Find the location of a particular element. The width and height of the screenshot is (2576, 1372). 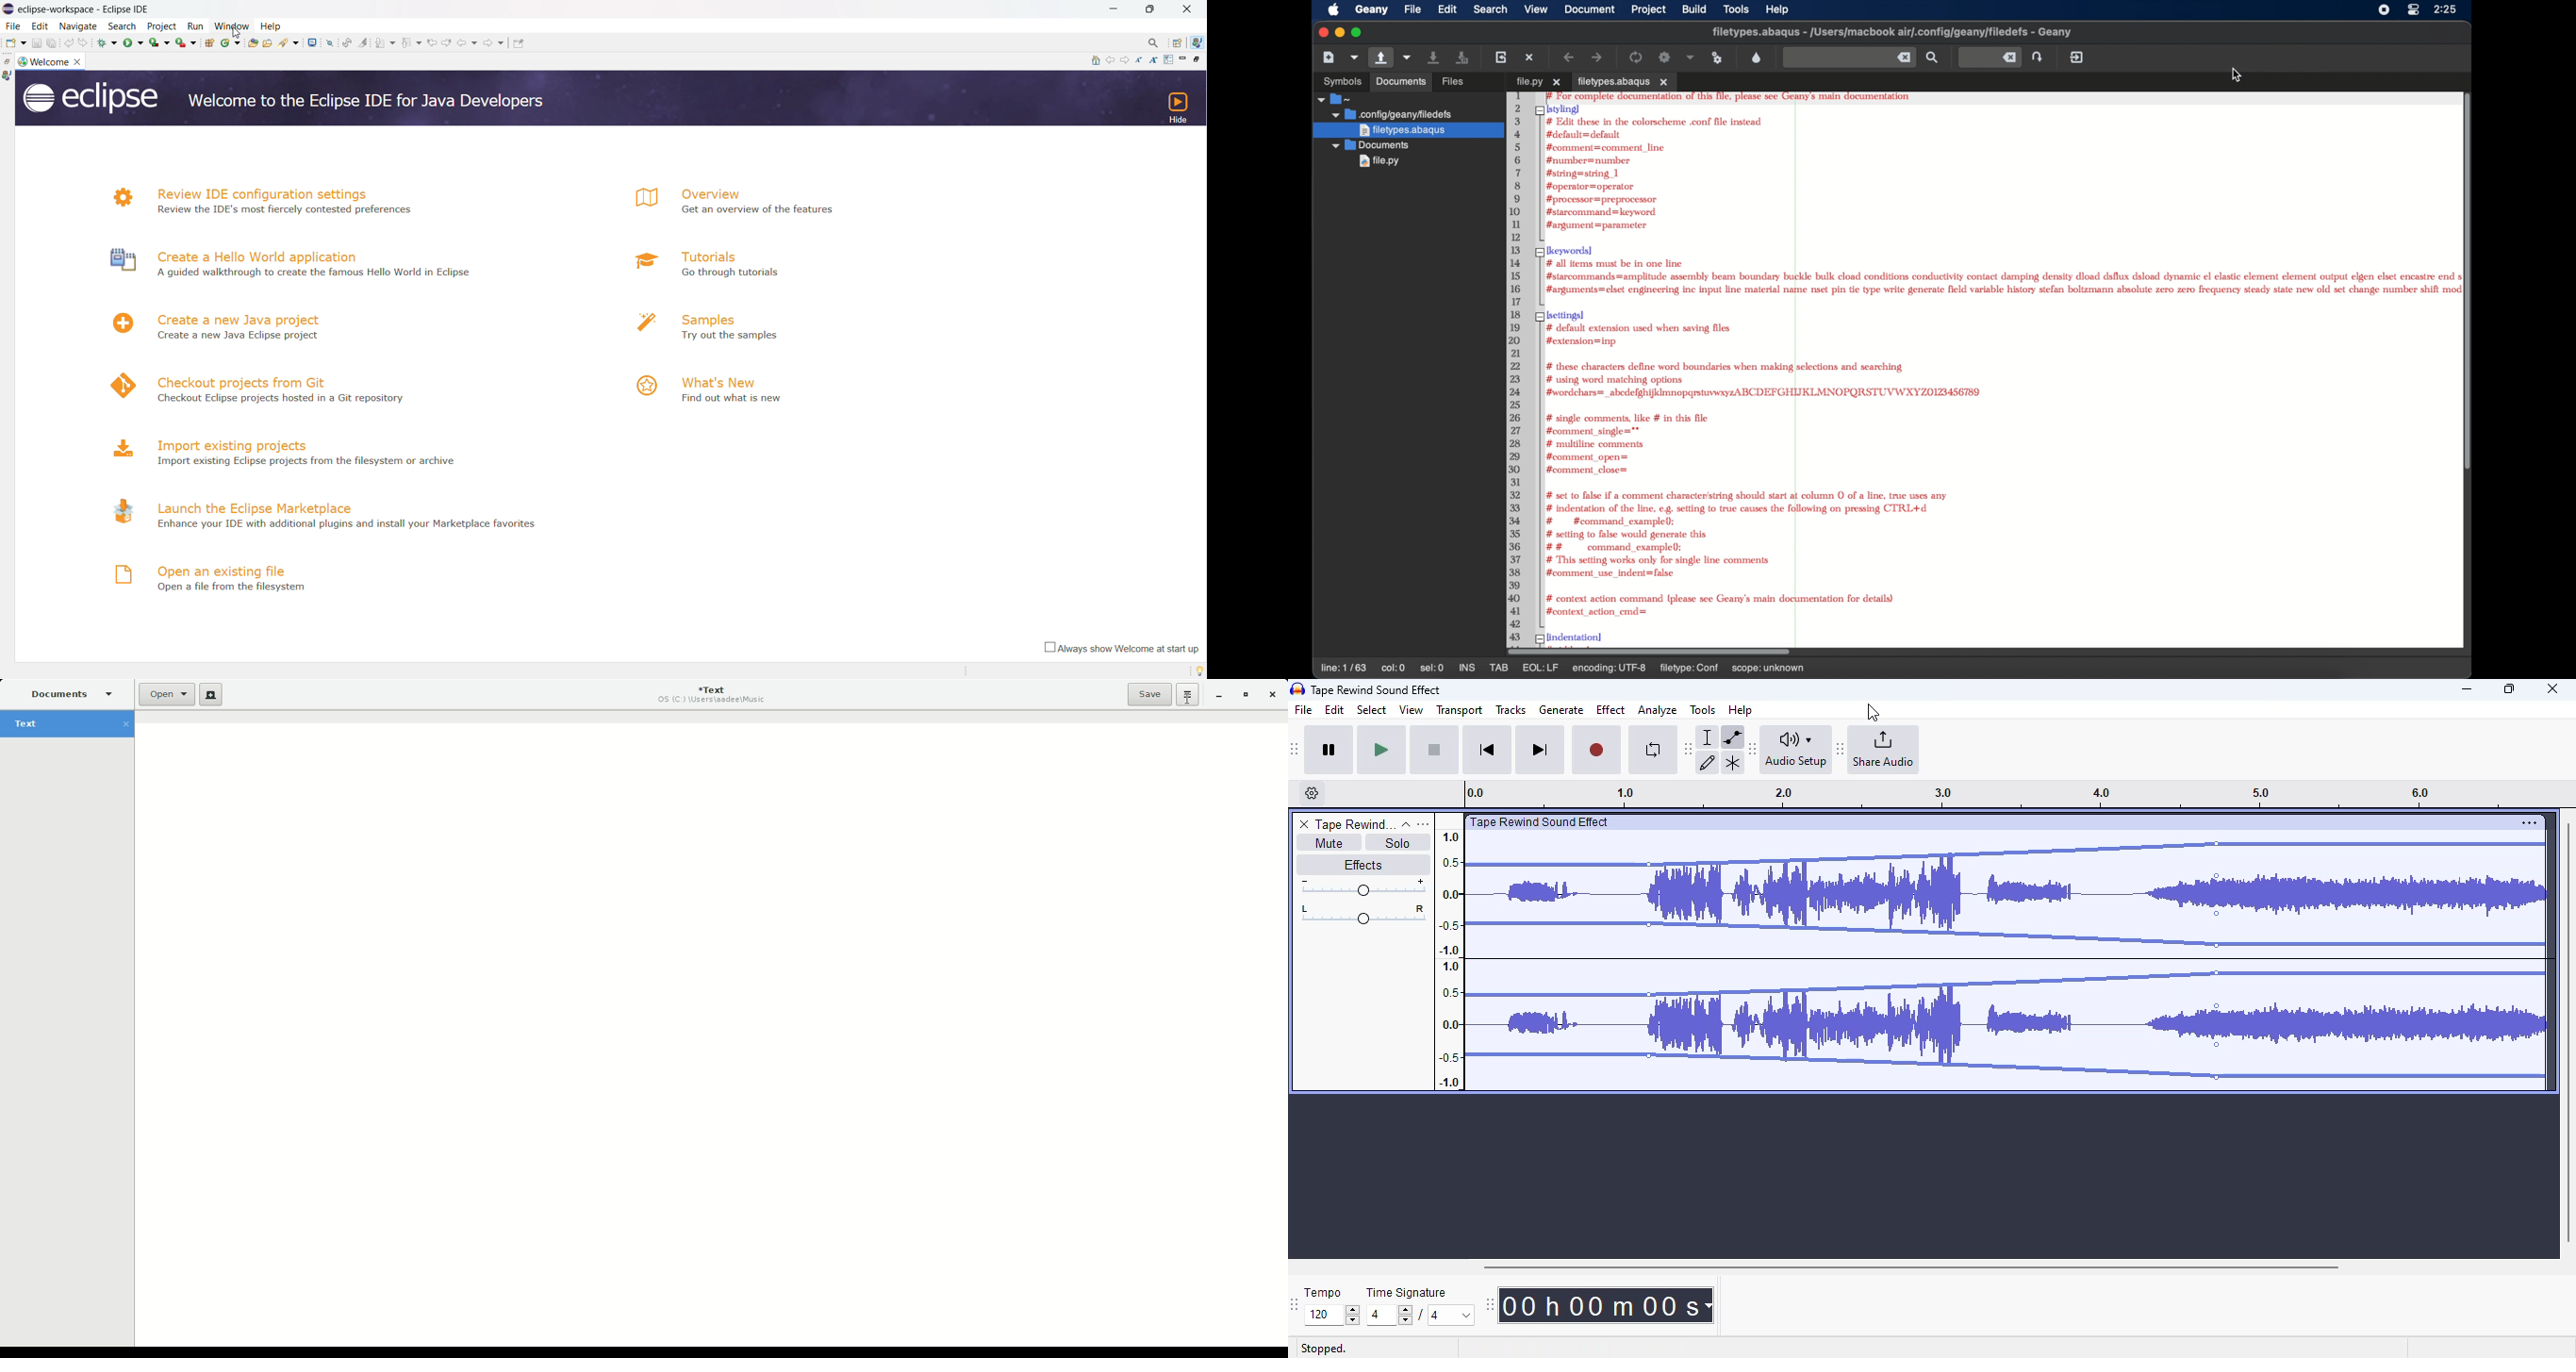

Control point is located at coordinates (2217, 844).